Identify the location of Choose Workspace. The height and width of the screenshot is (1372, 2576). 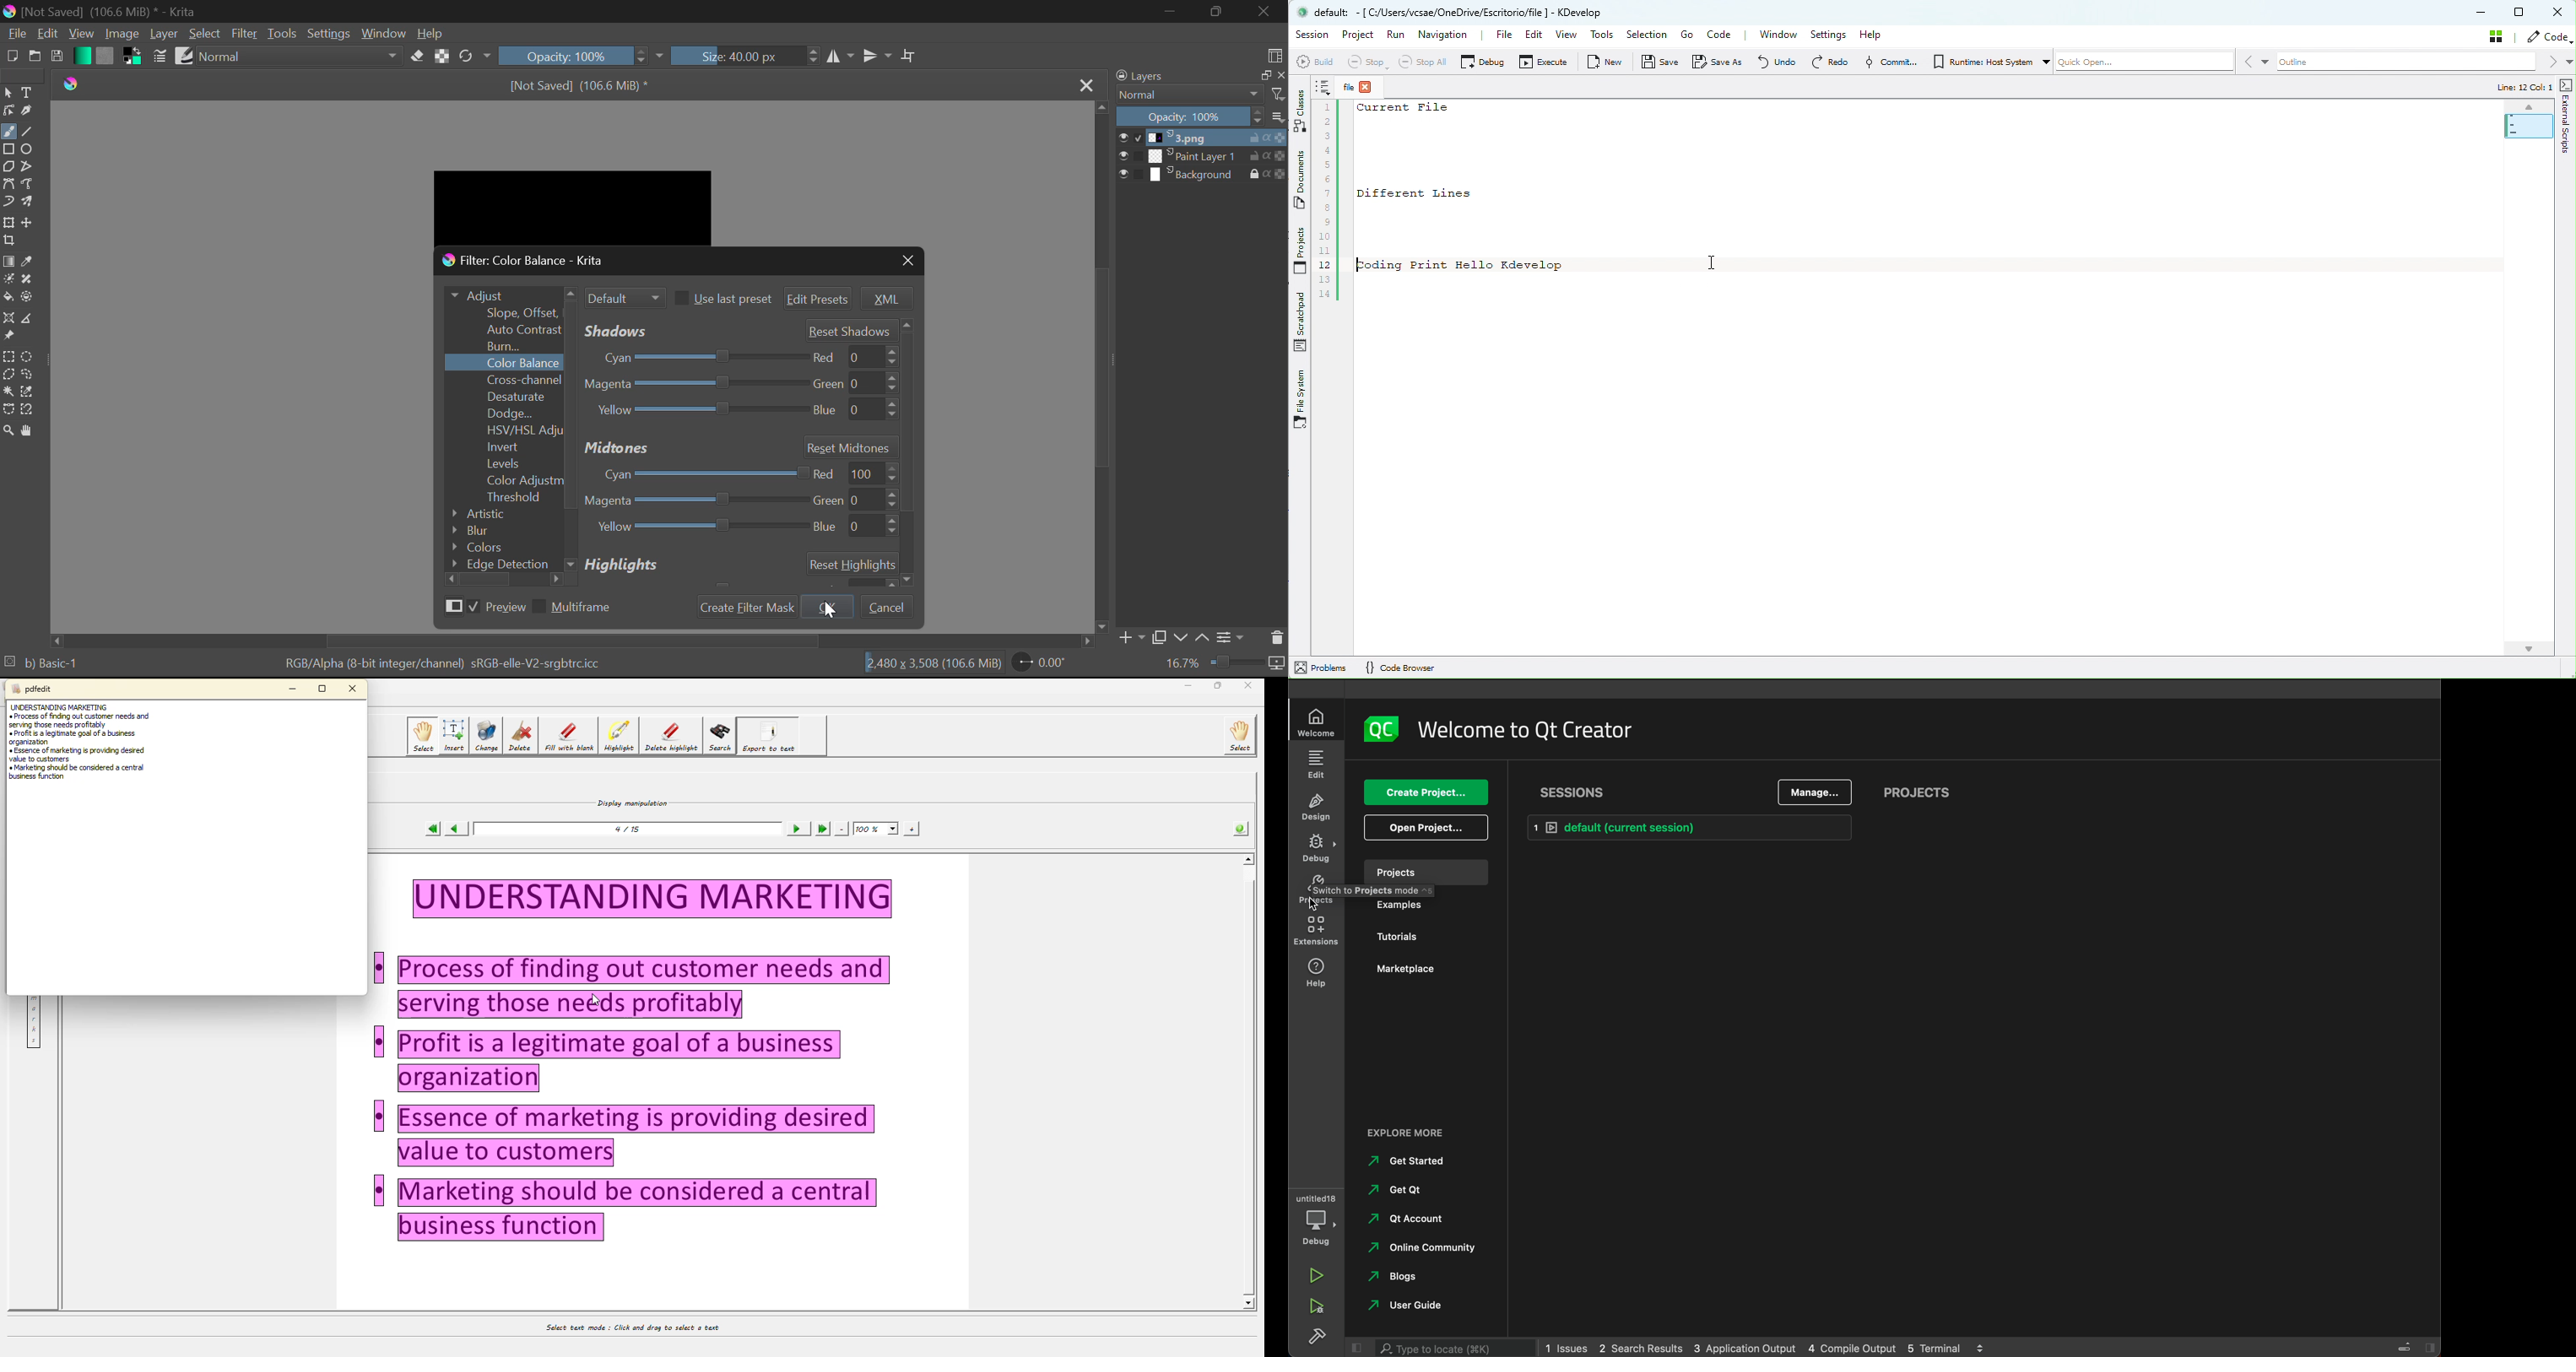
(1276, 54).